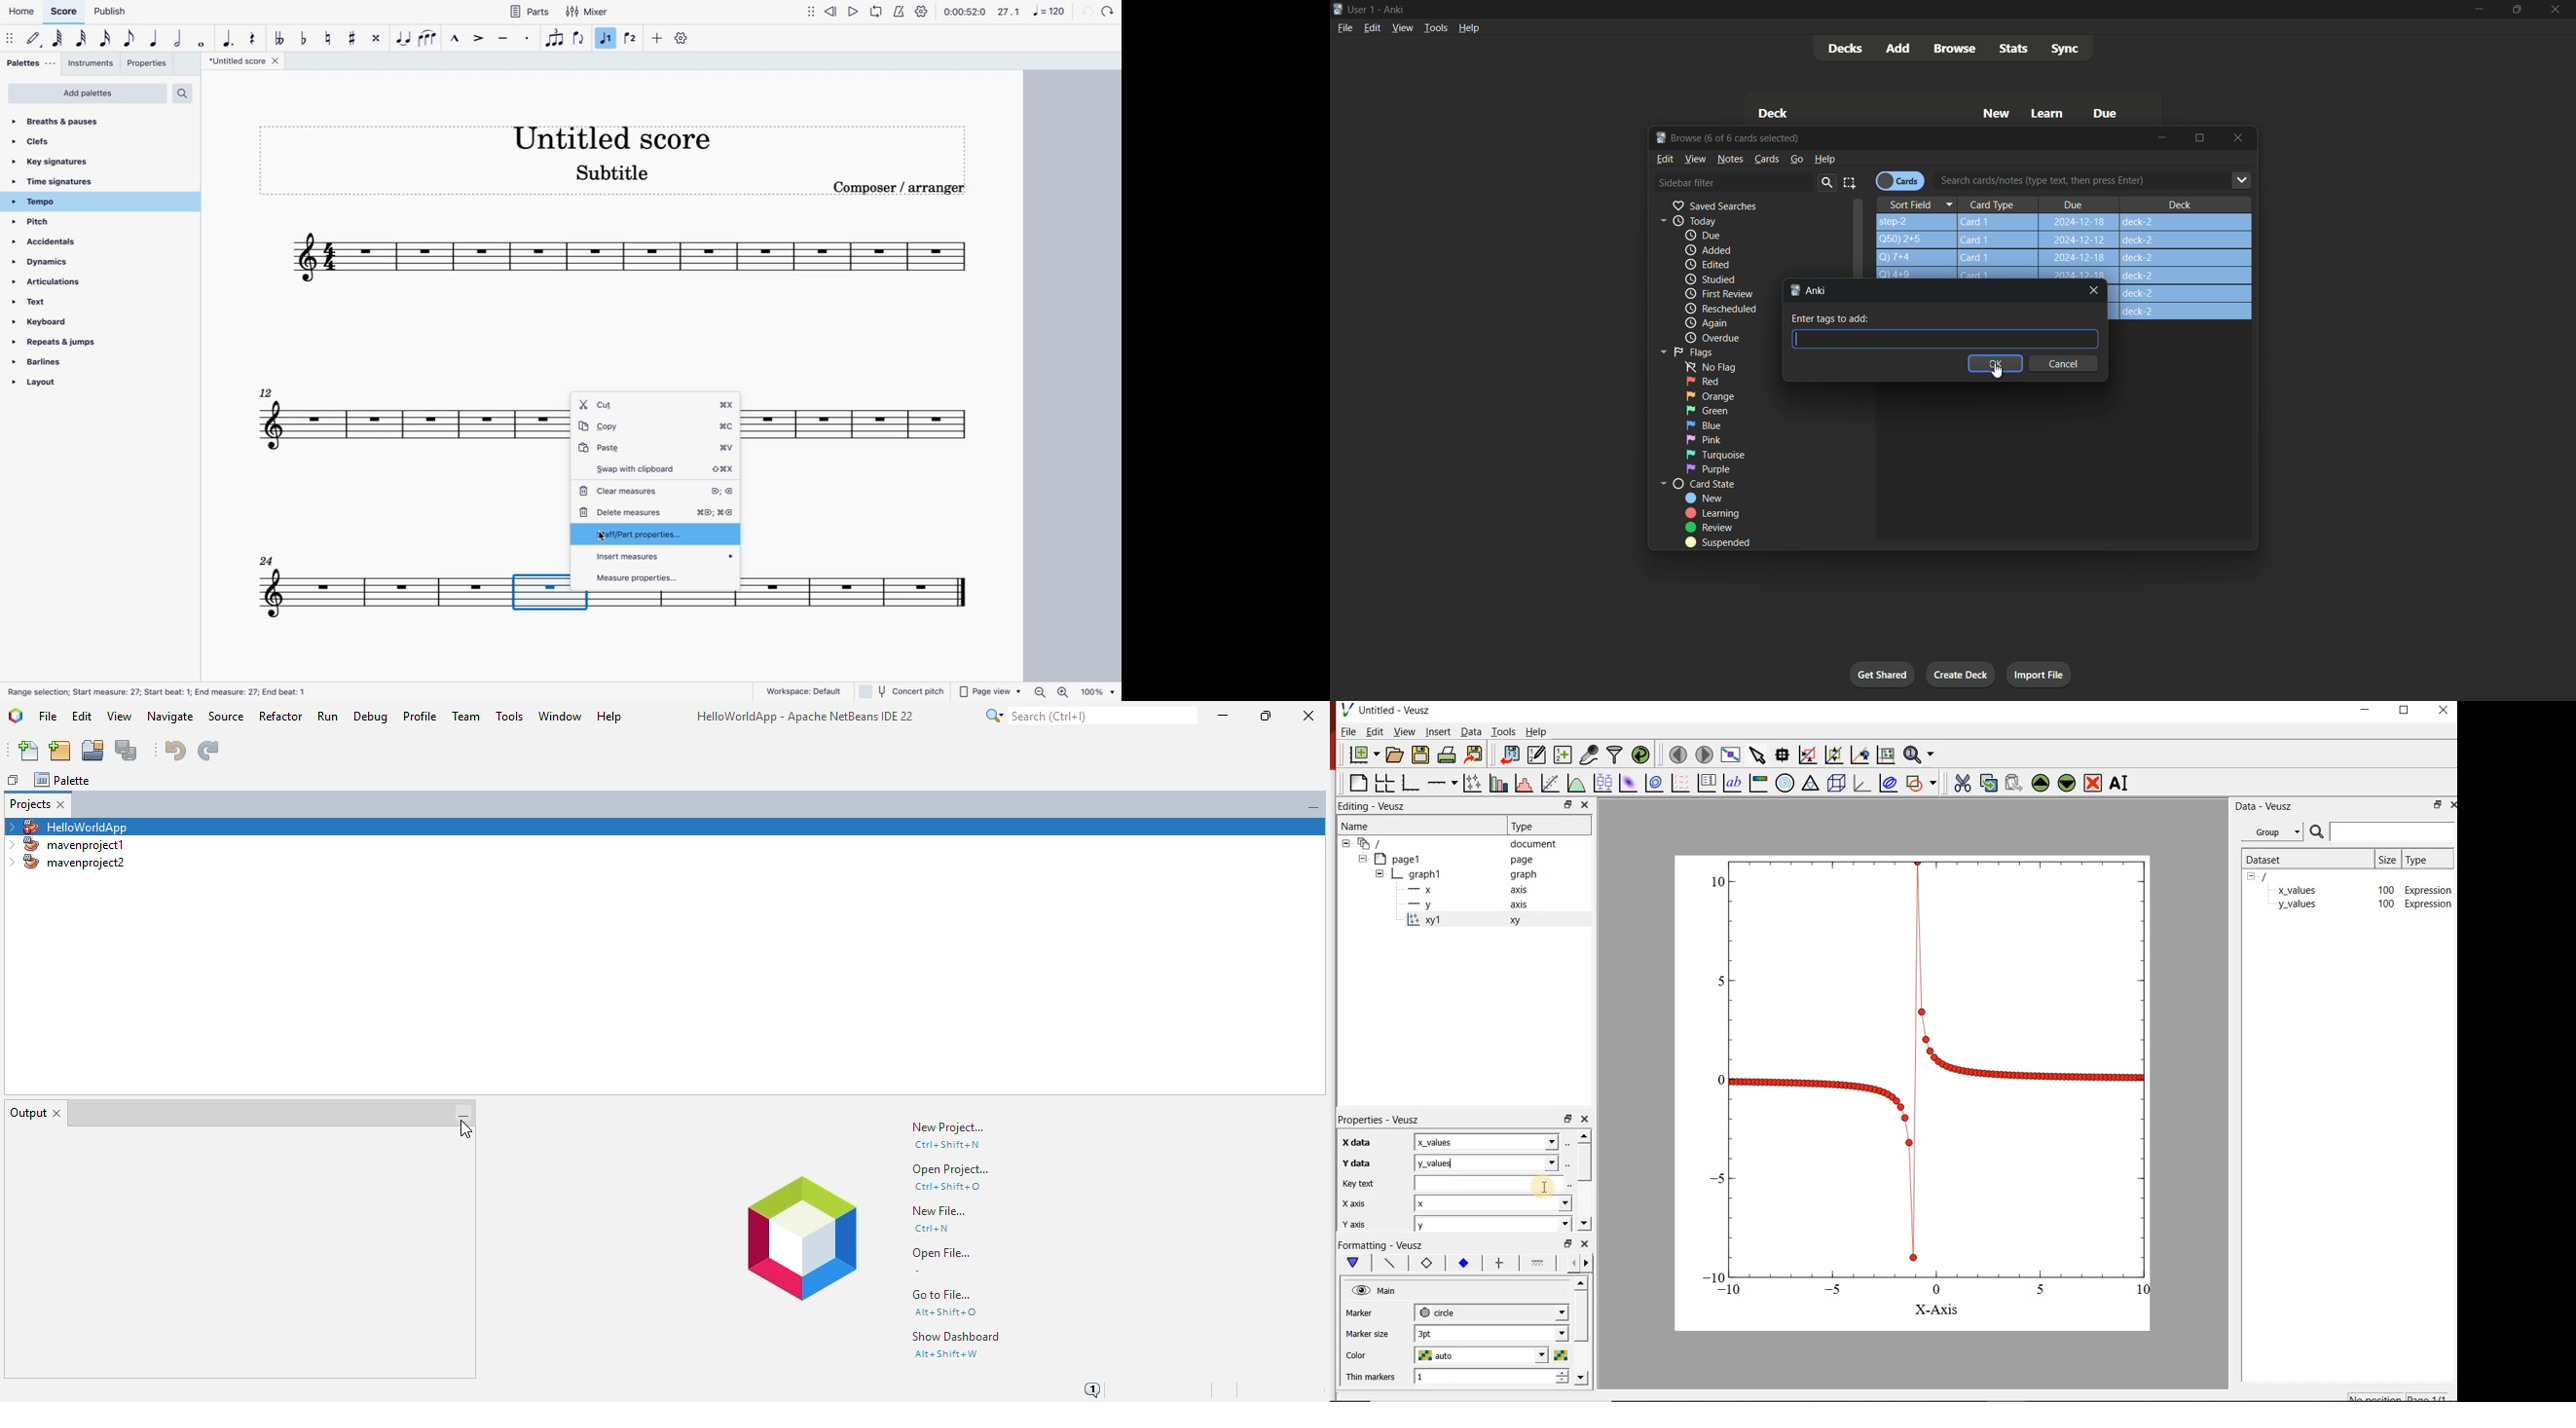  I want to click on data-veusz, so click(2265, 808).